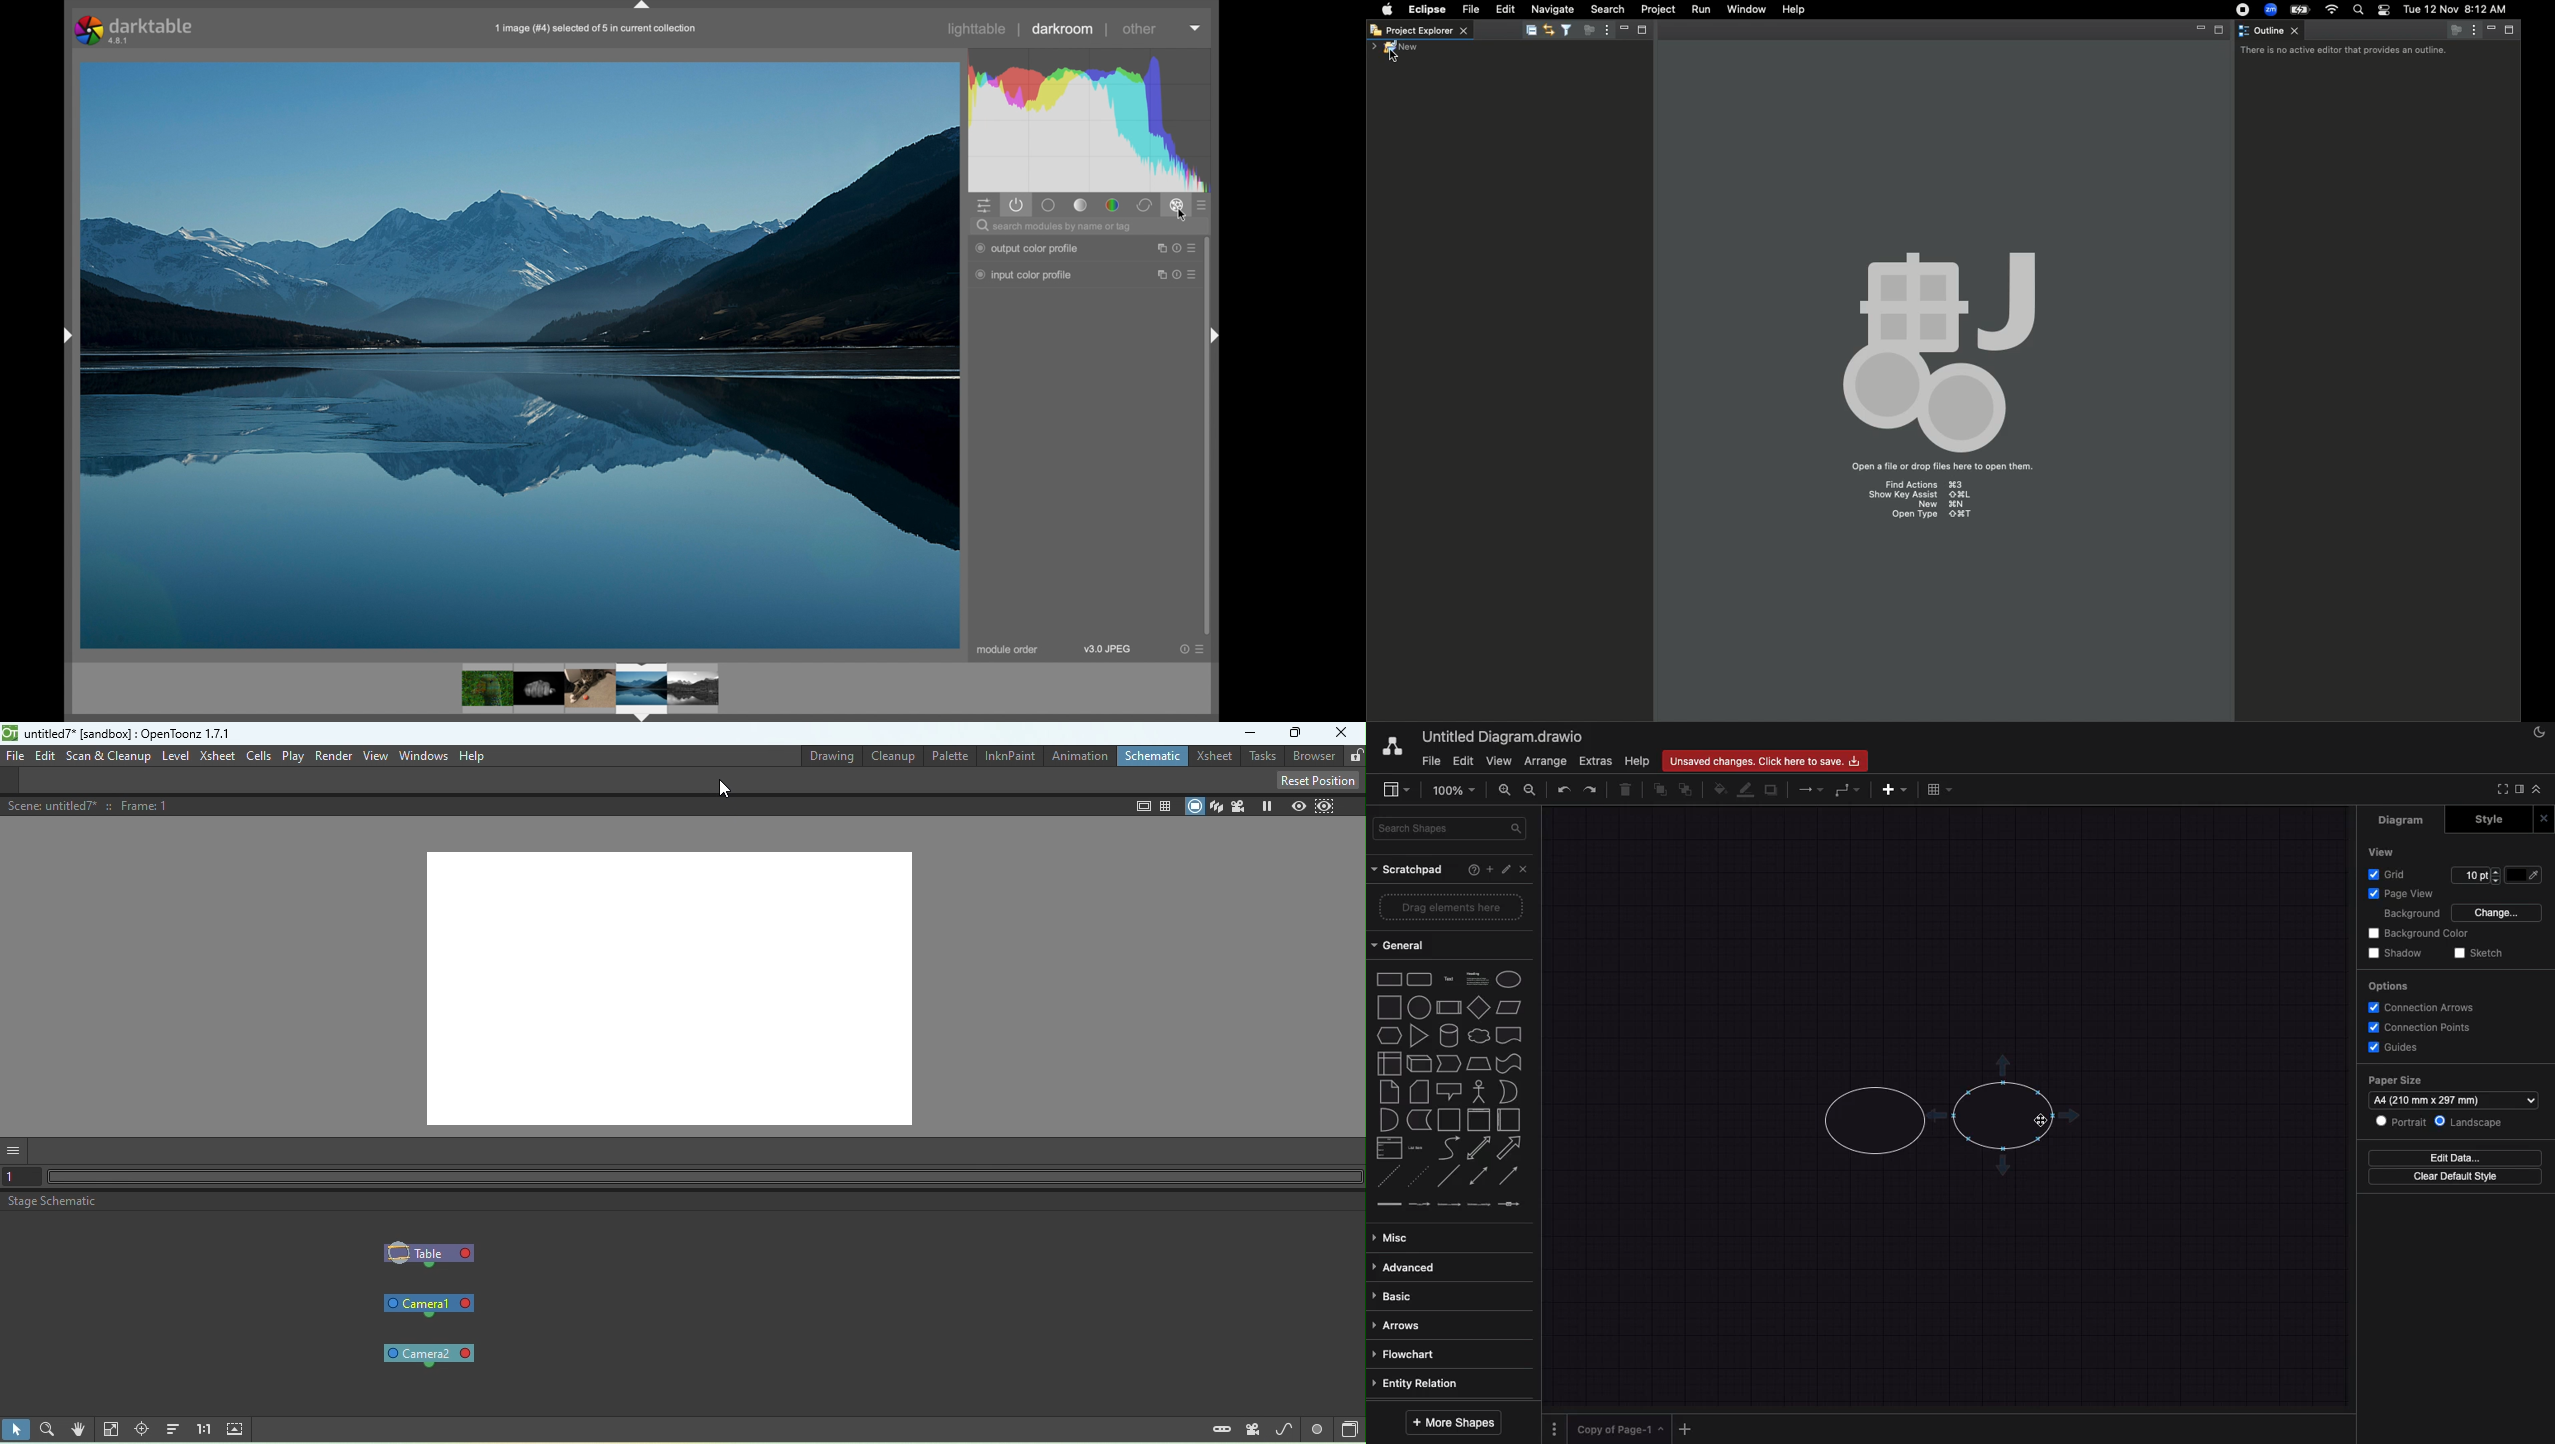 This screenshot has width=2576, height=1456. What do you see at coordinates (1764, 760) in the screenshot?
I see `Unsaved changes. Click her to save.` at bounding box center [1764, 760].